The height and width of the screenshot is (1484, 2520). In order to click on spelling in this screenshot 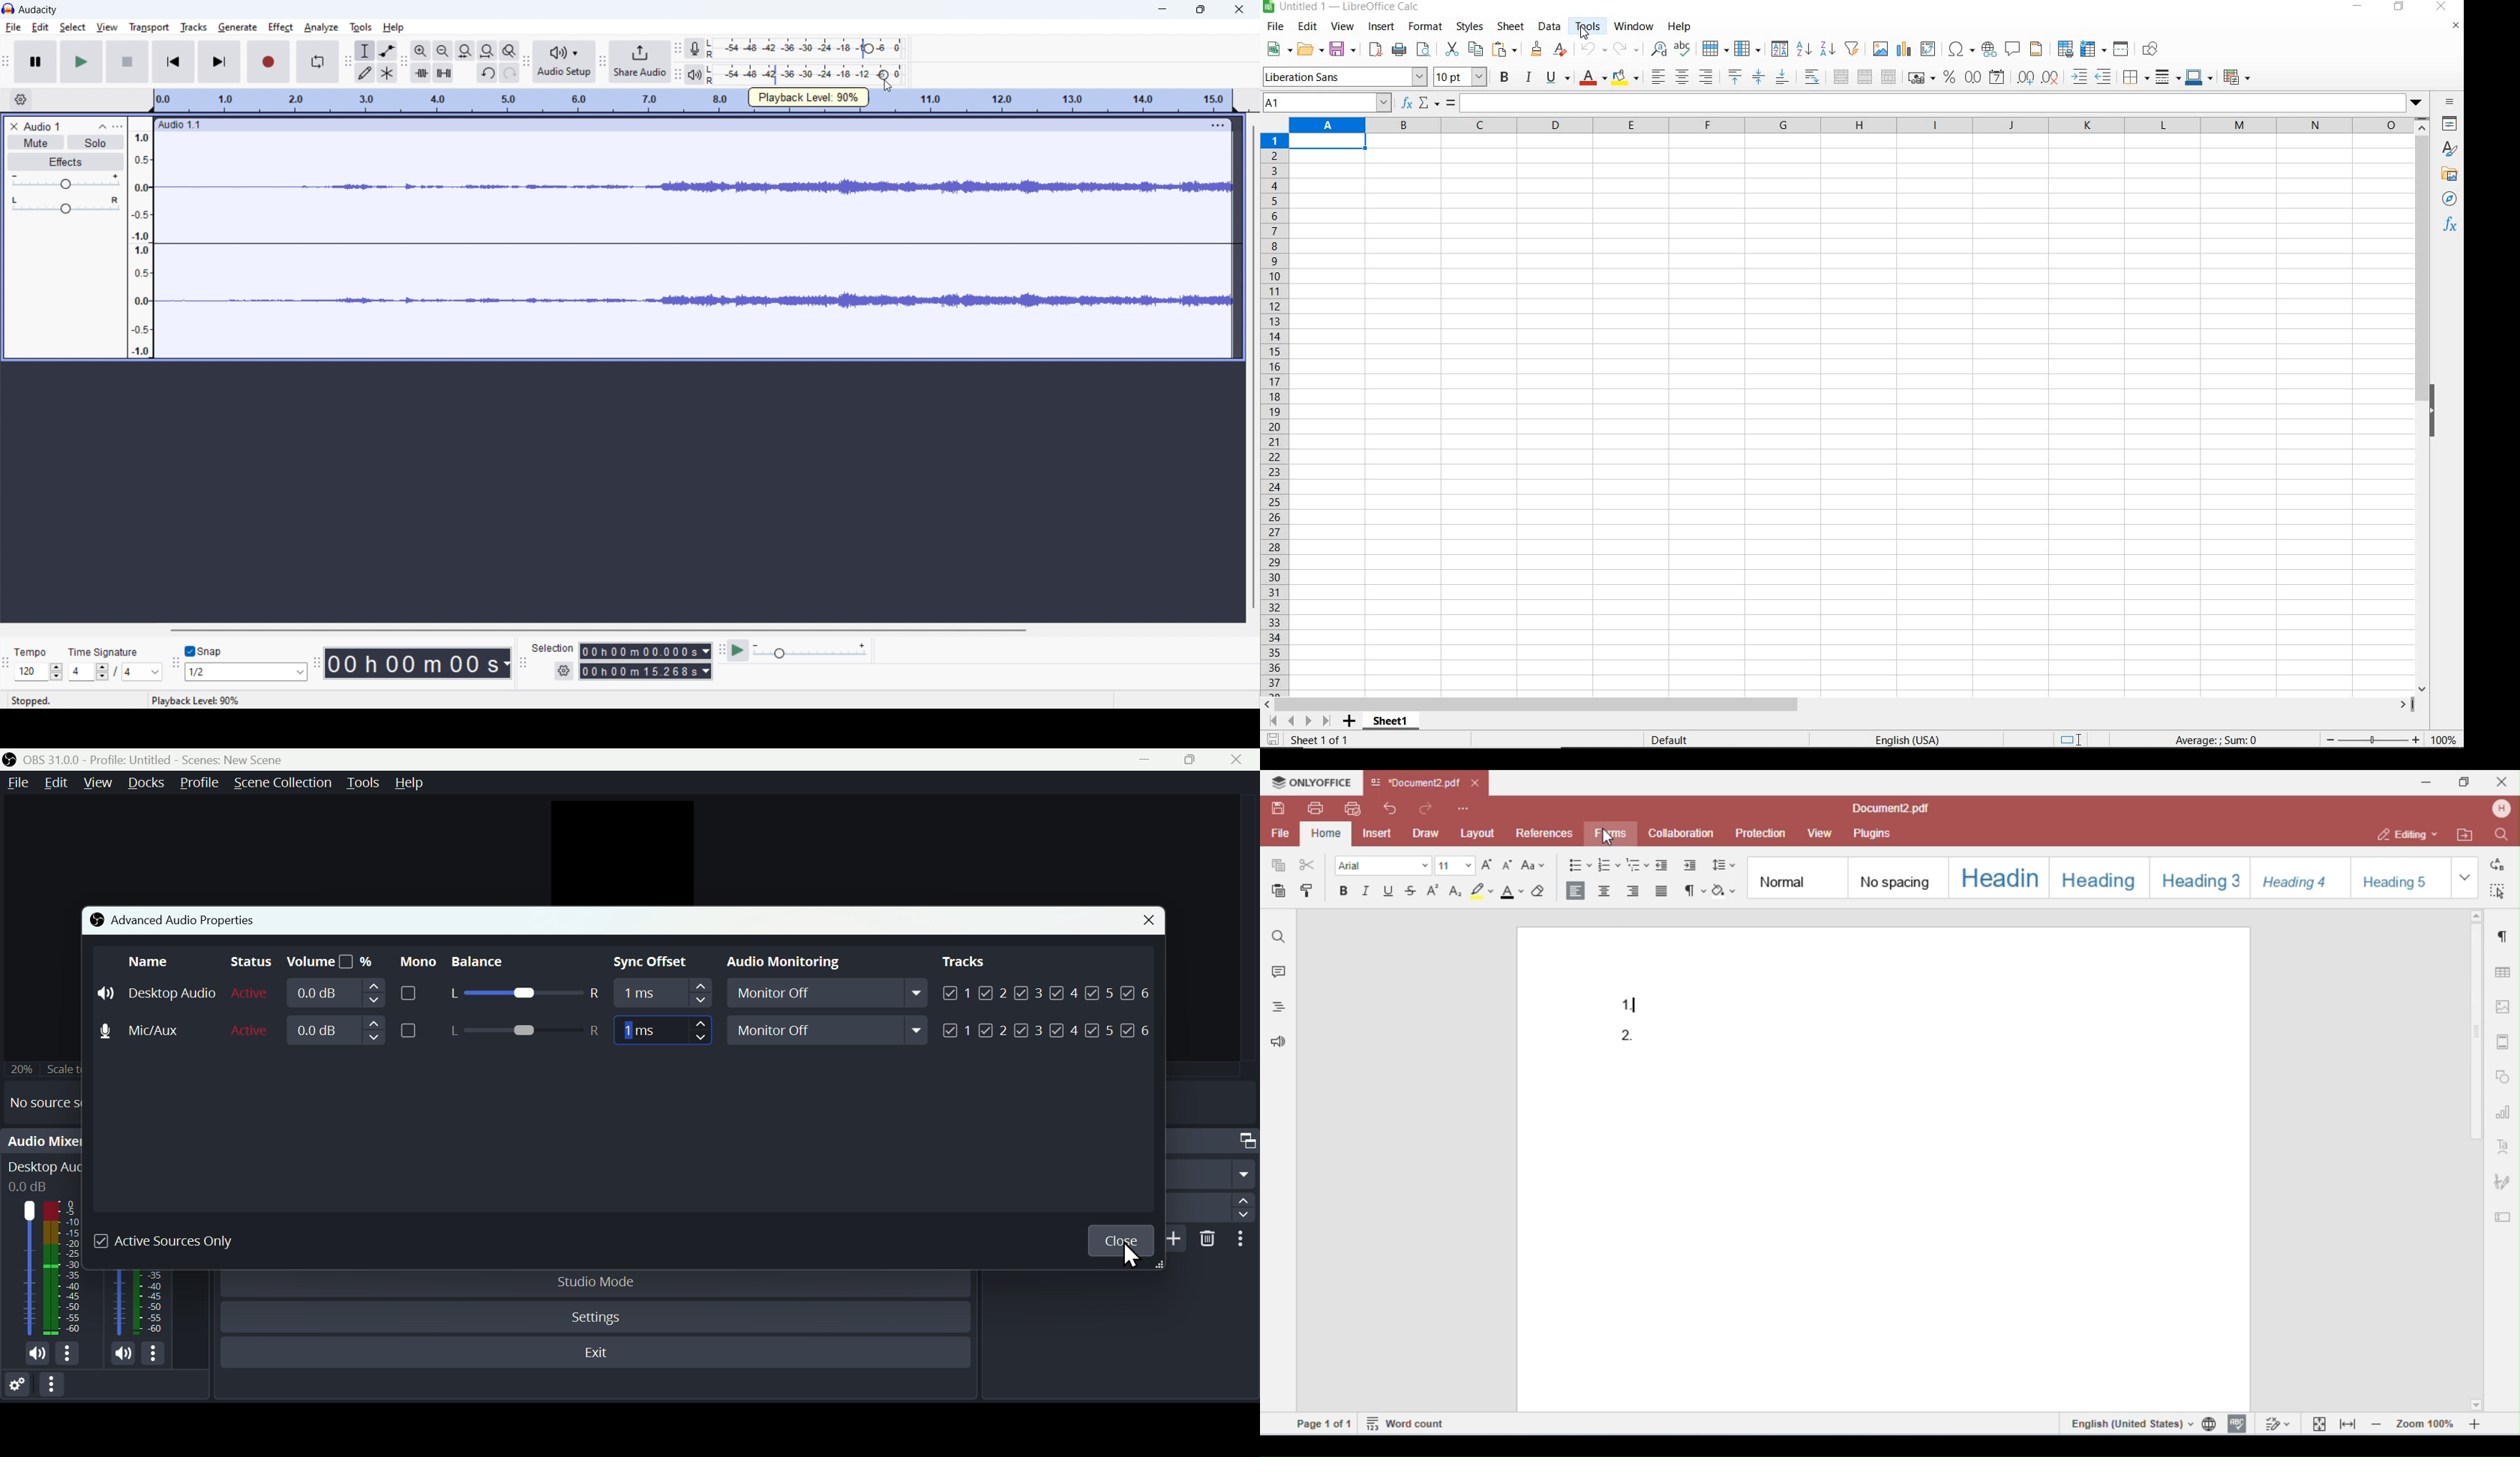, I will do `click(1682, 47)`.